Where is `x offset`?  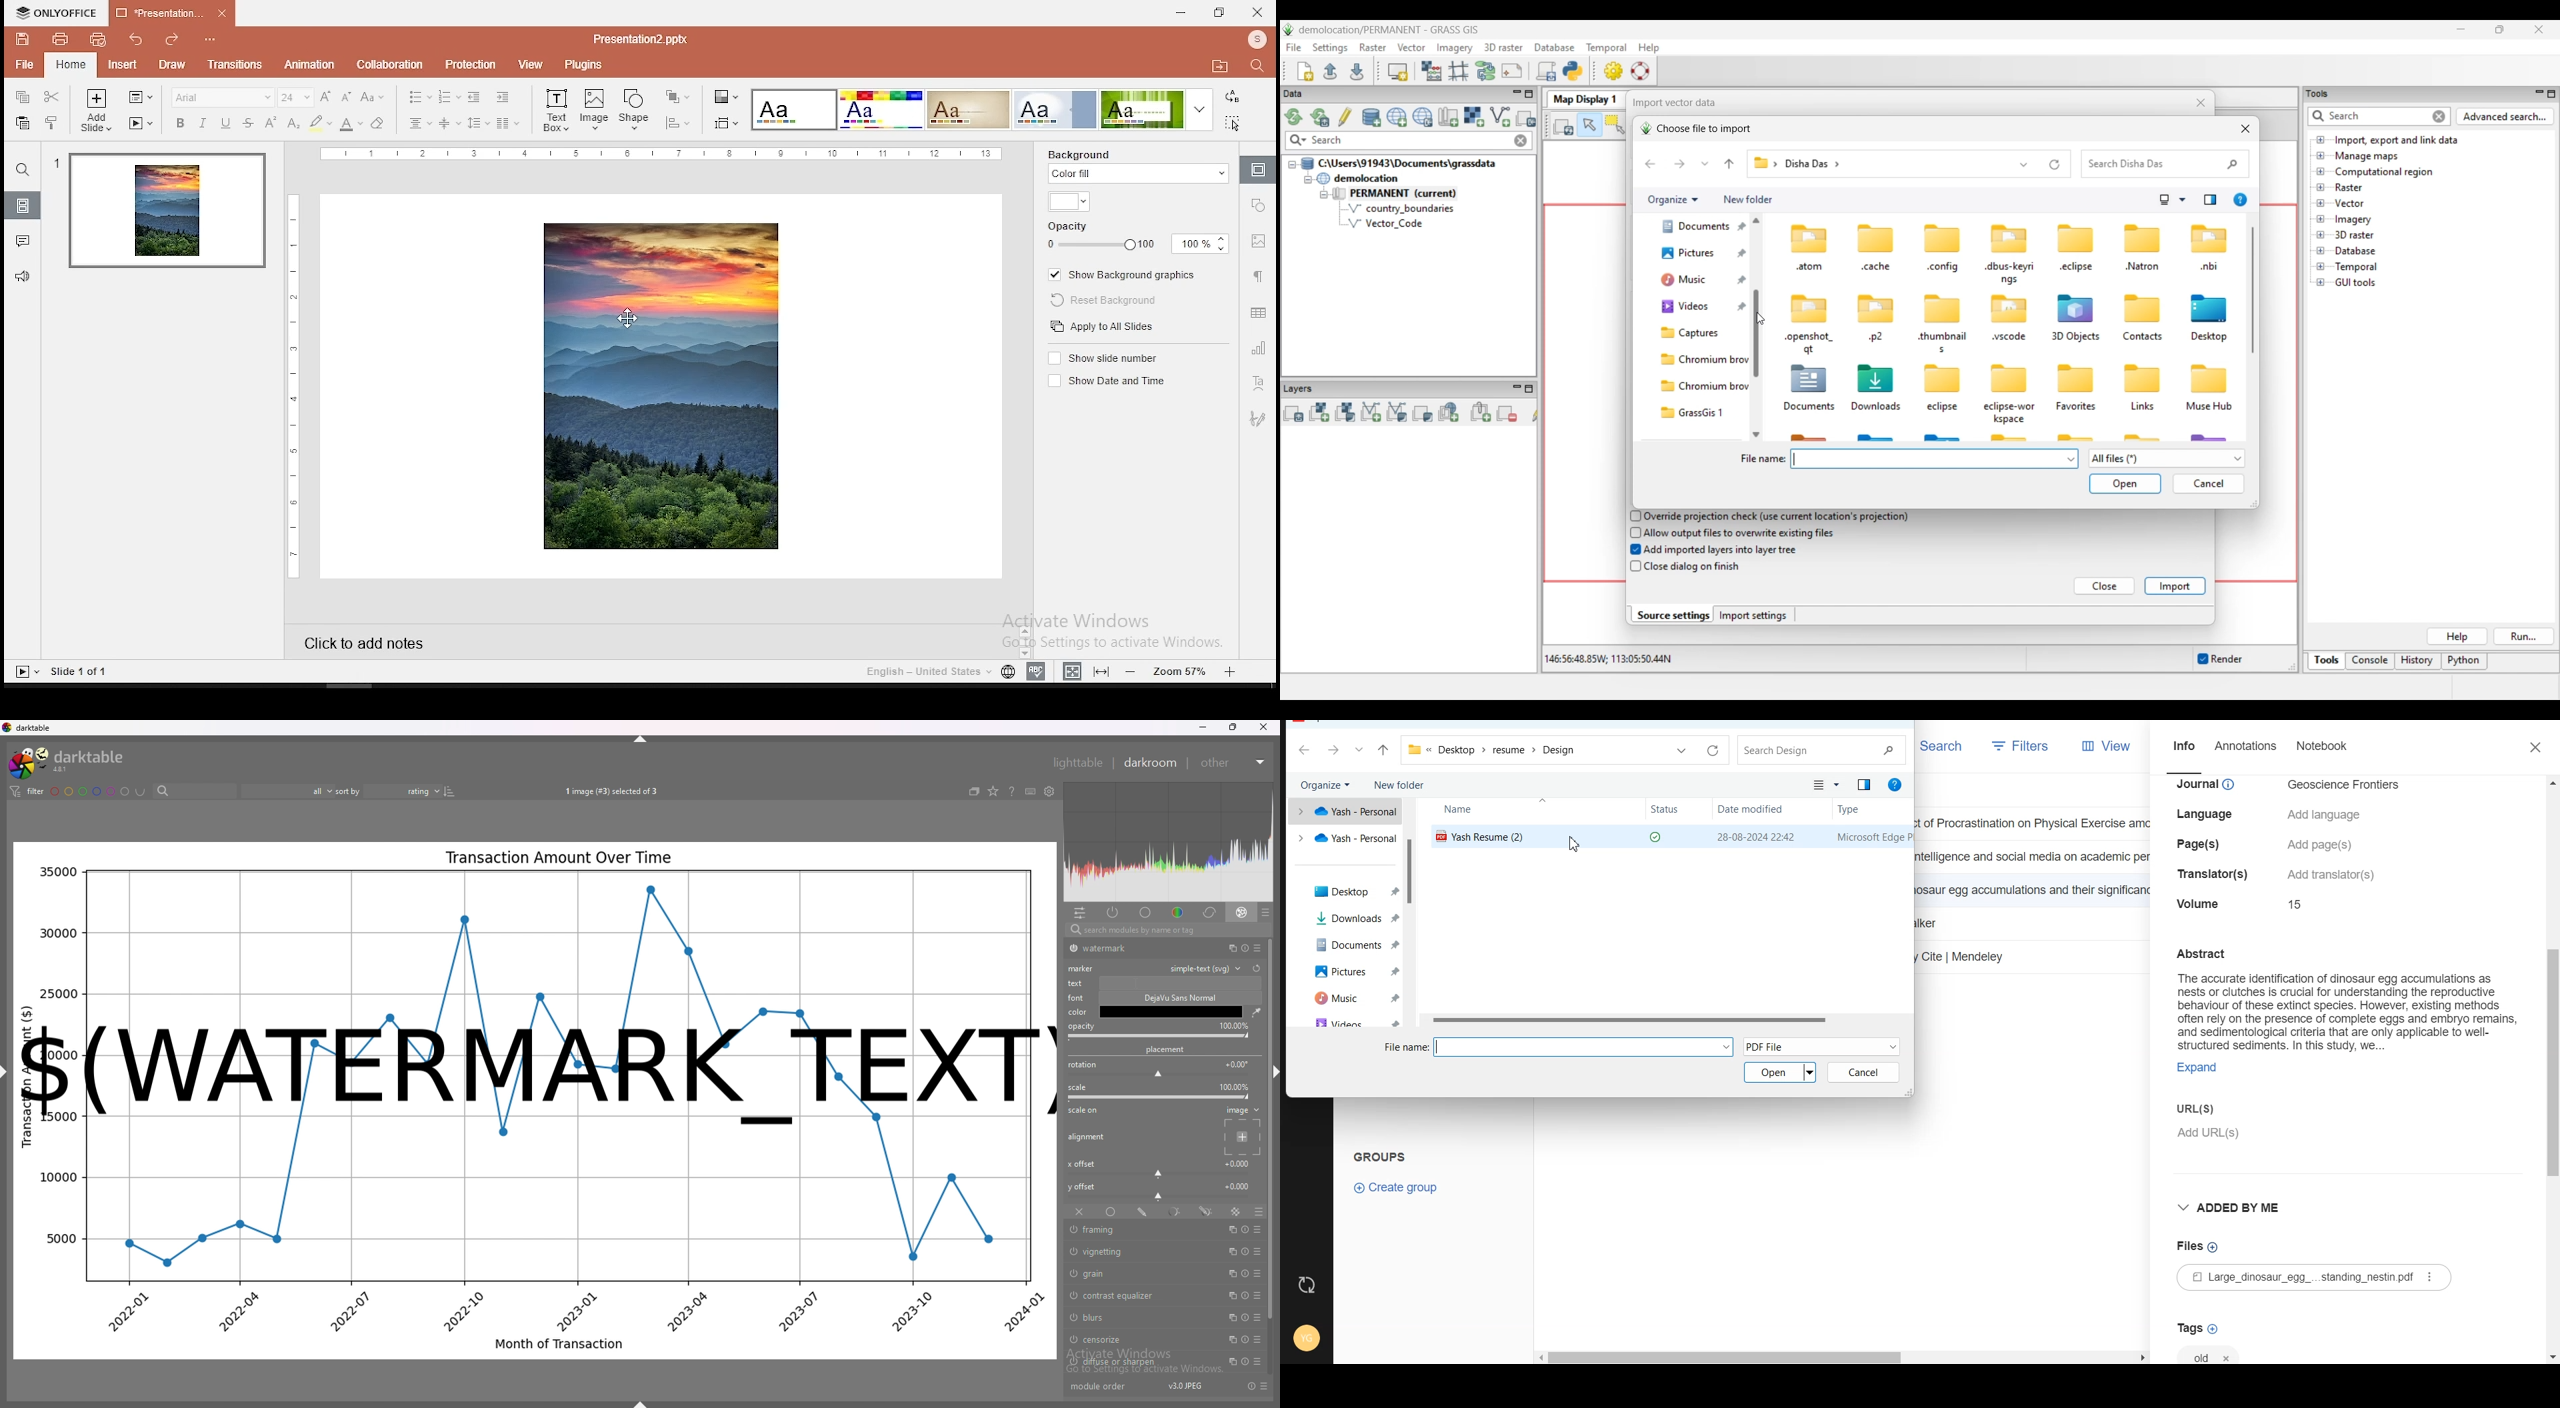
x offset is located at coordinates (1239, 1163).